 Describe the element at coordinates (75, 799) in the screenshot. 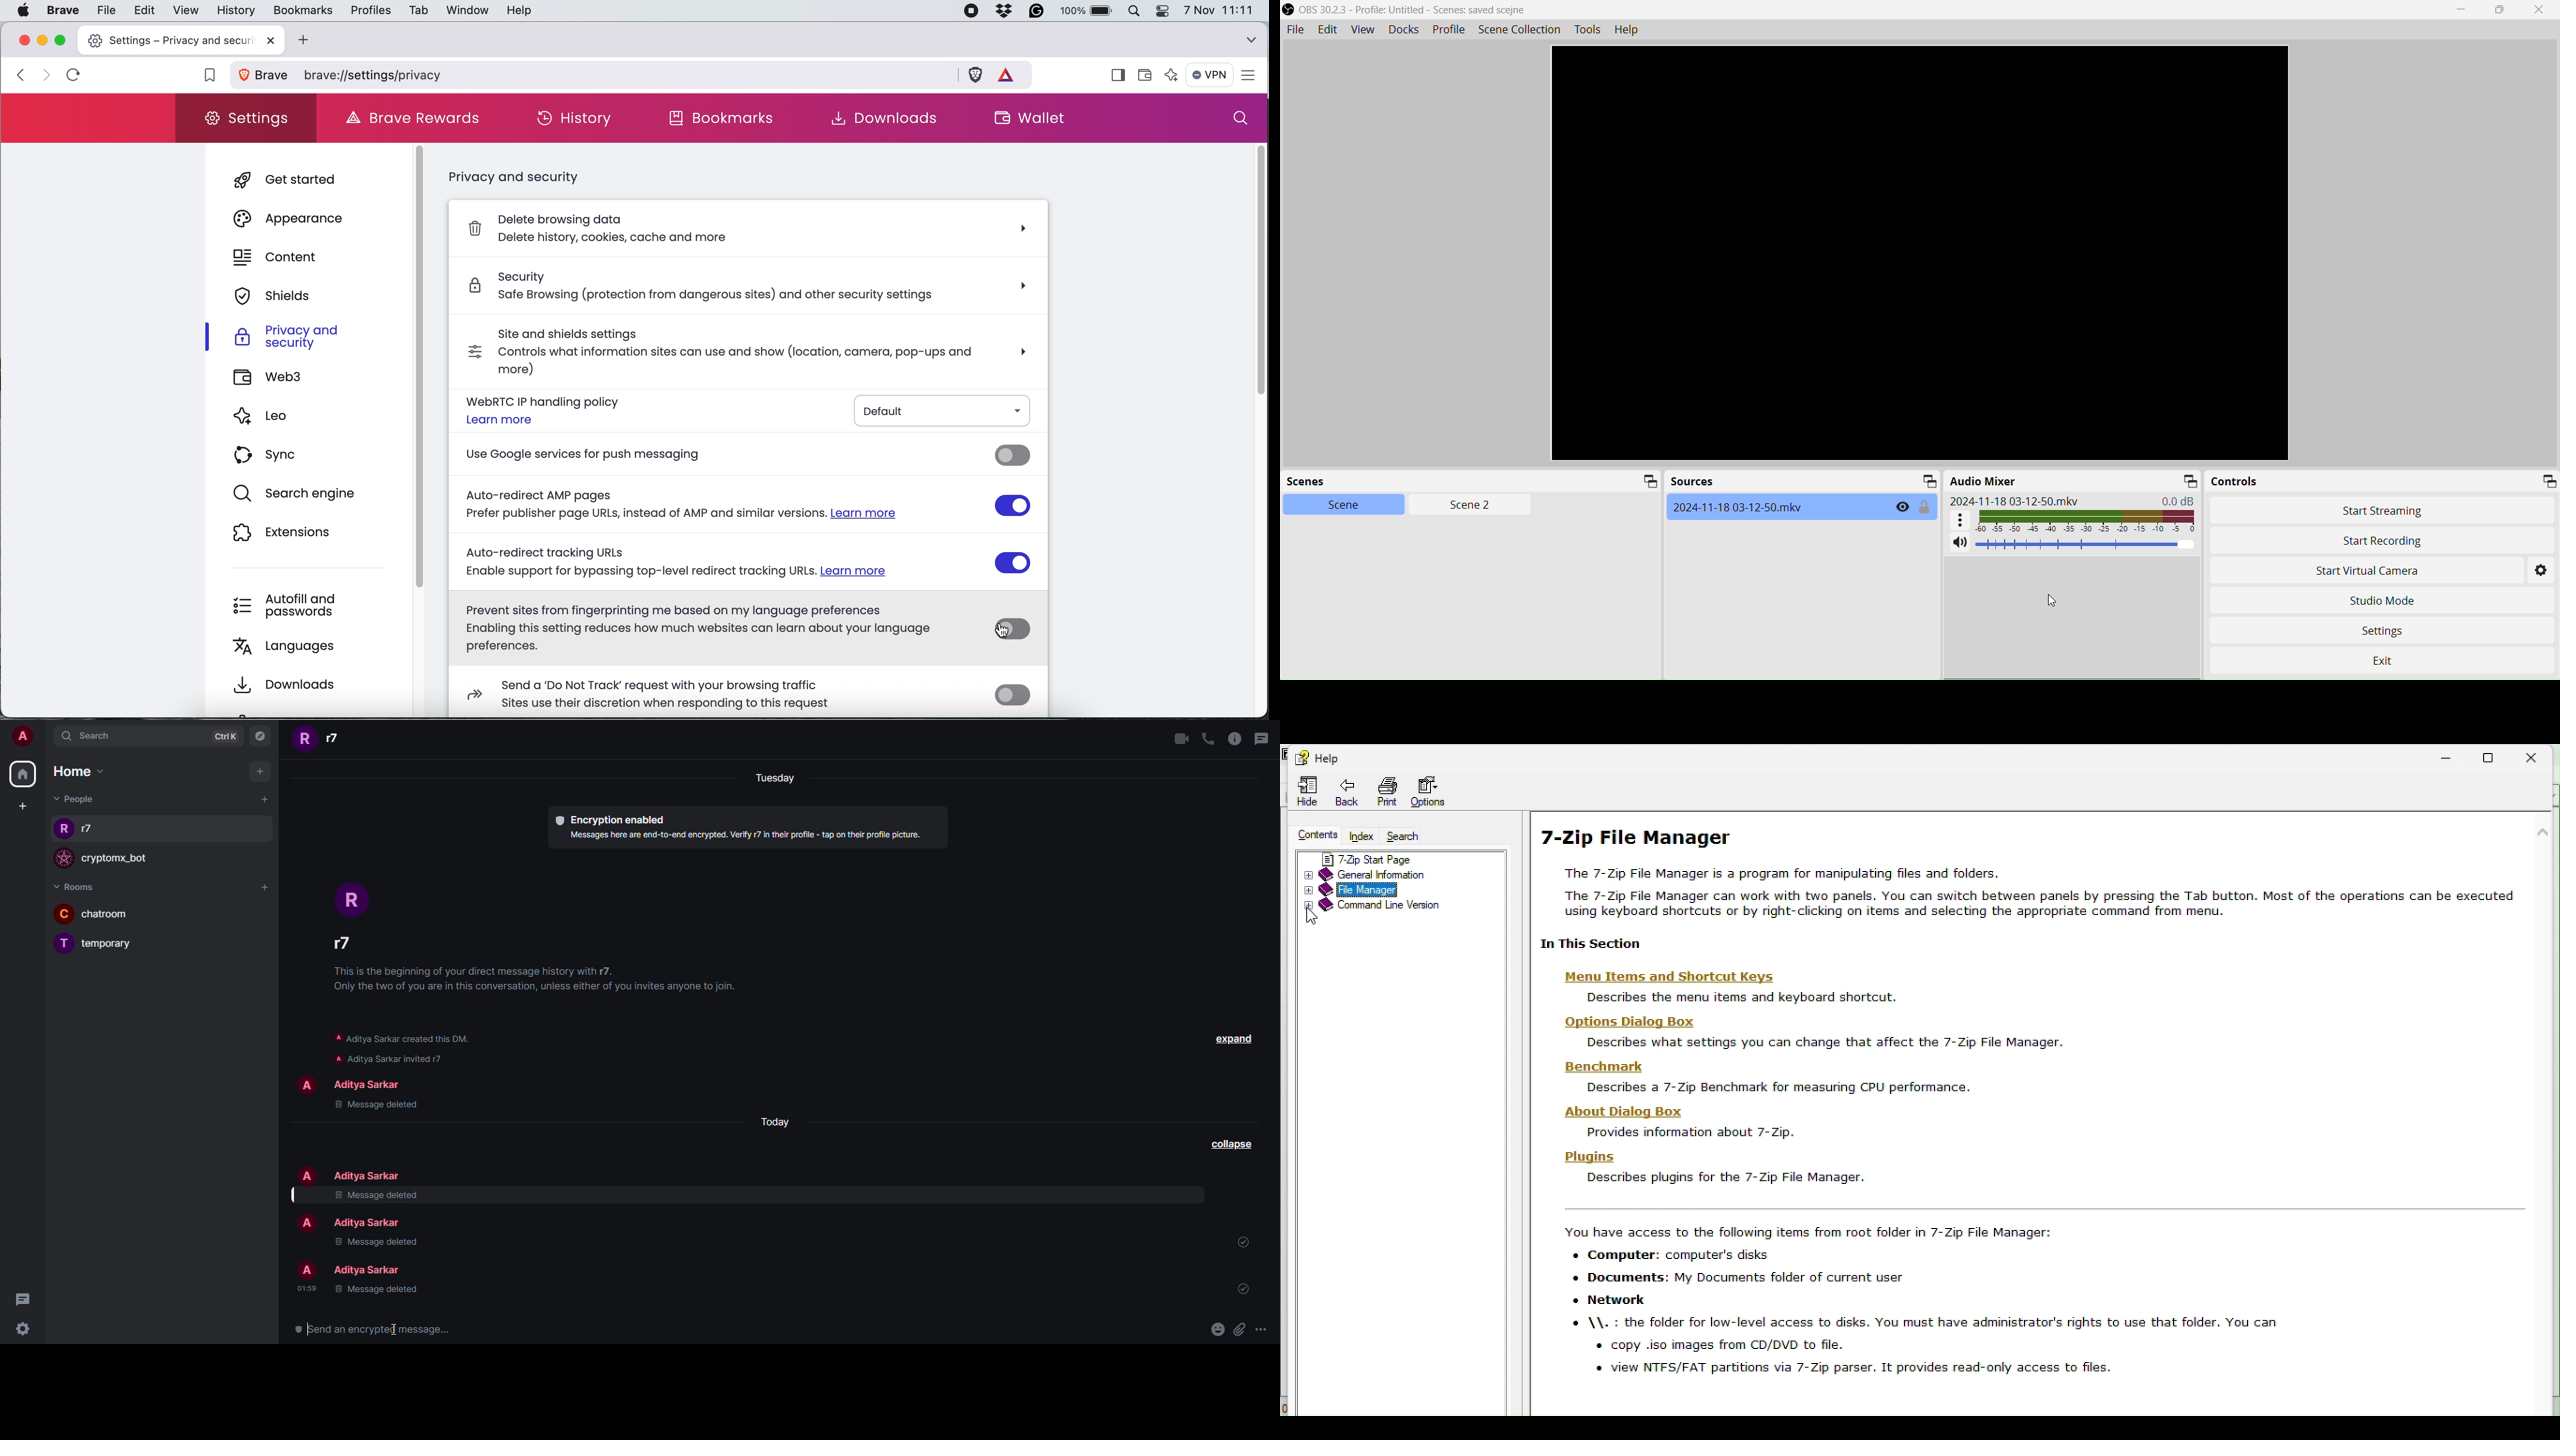

I see `people` at that location.